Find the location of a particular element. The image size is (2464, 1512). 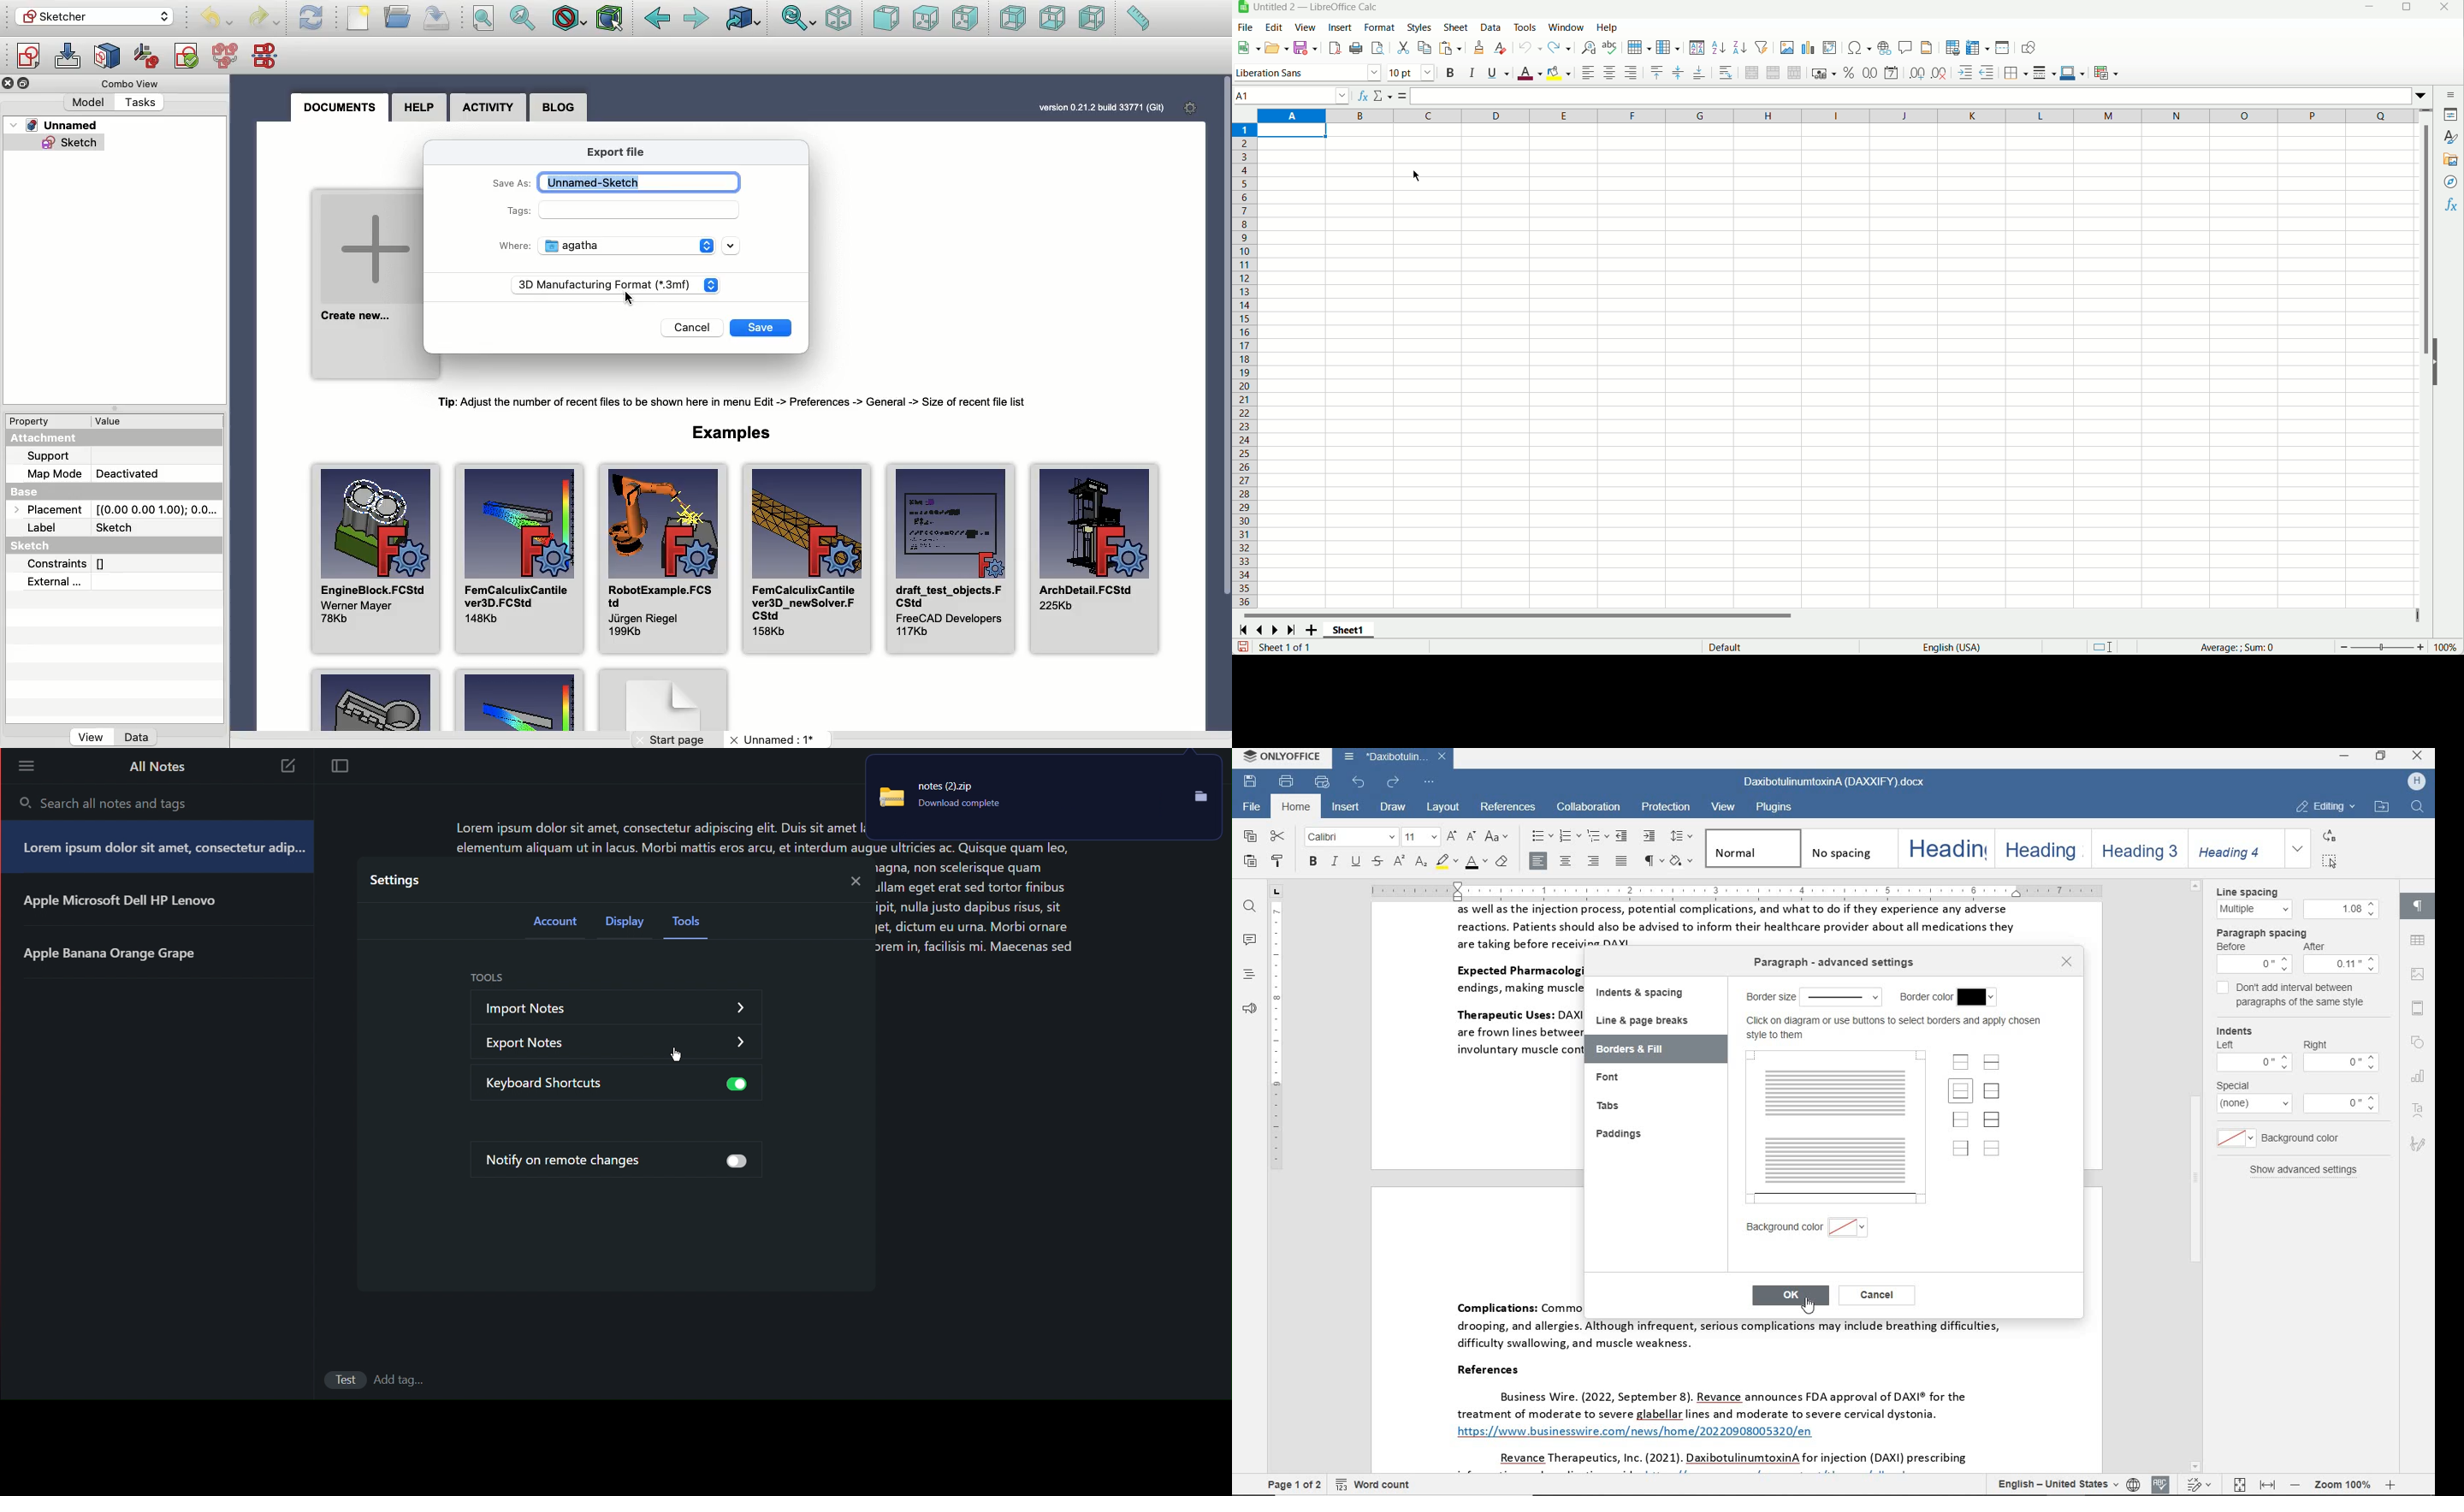

background color is located at coordinates (1807, 1227).